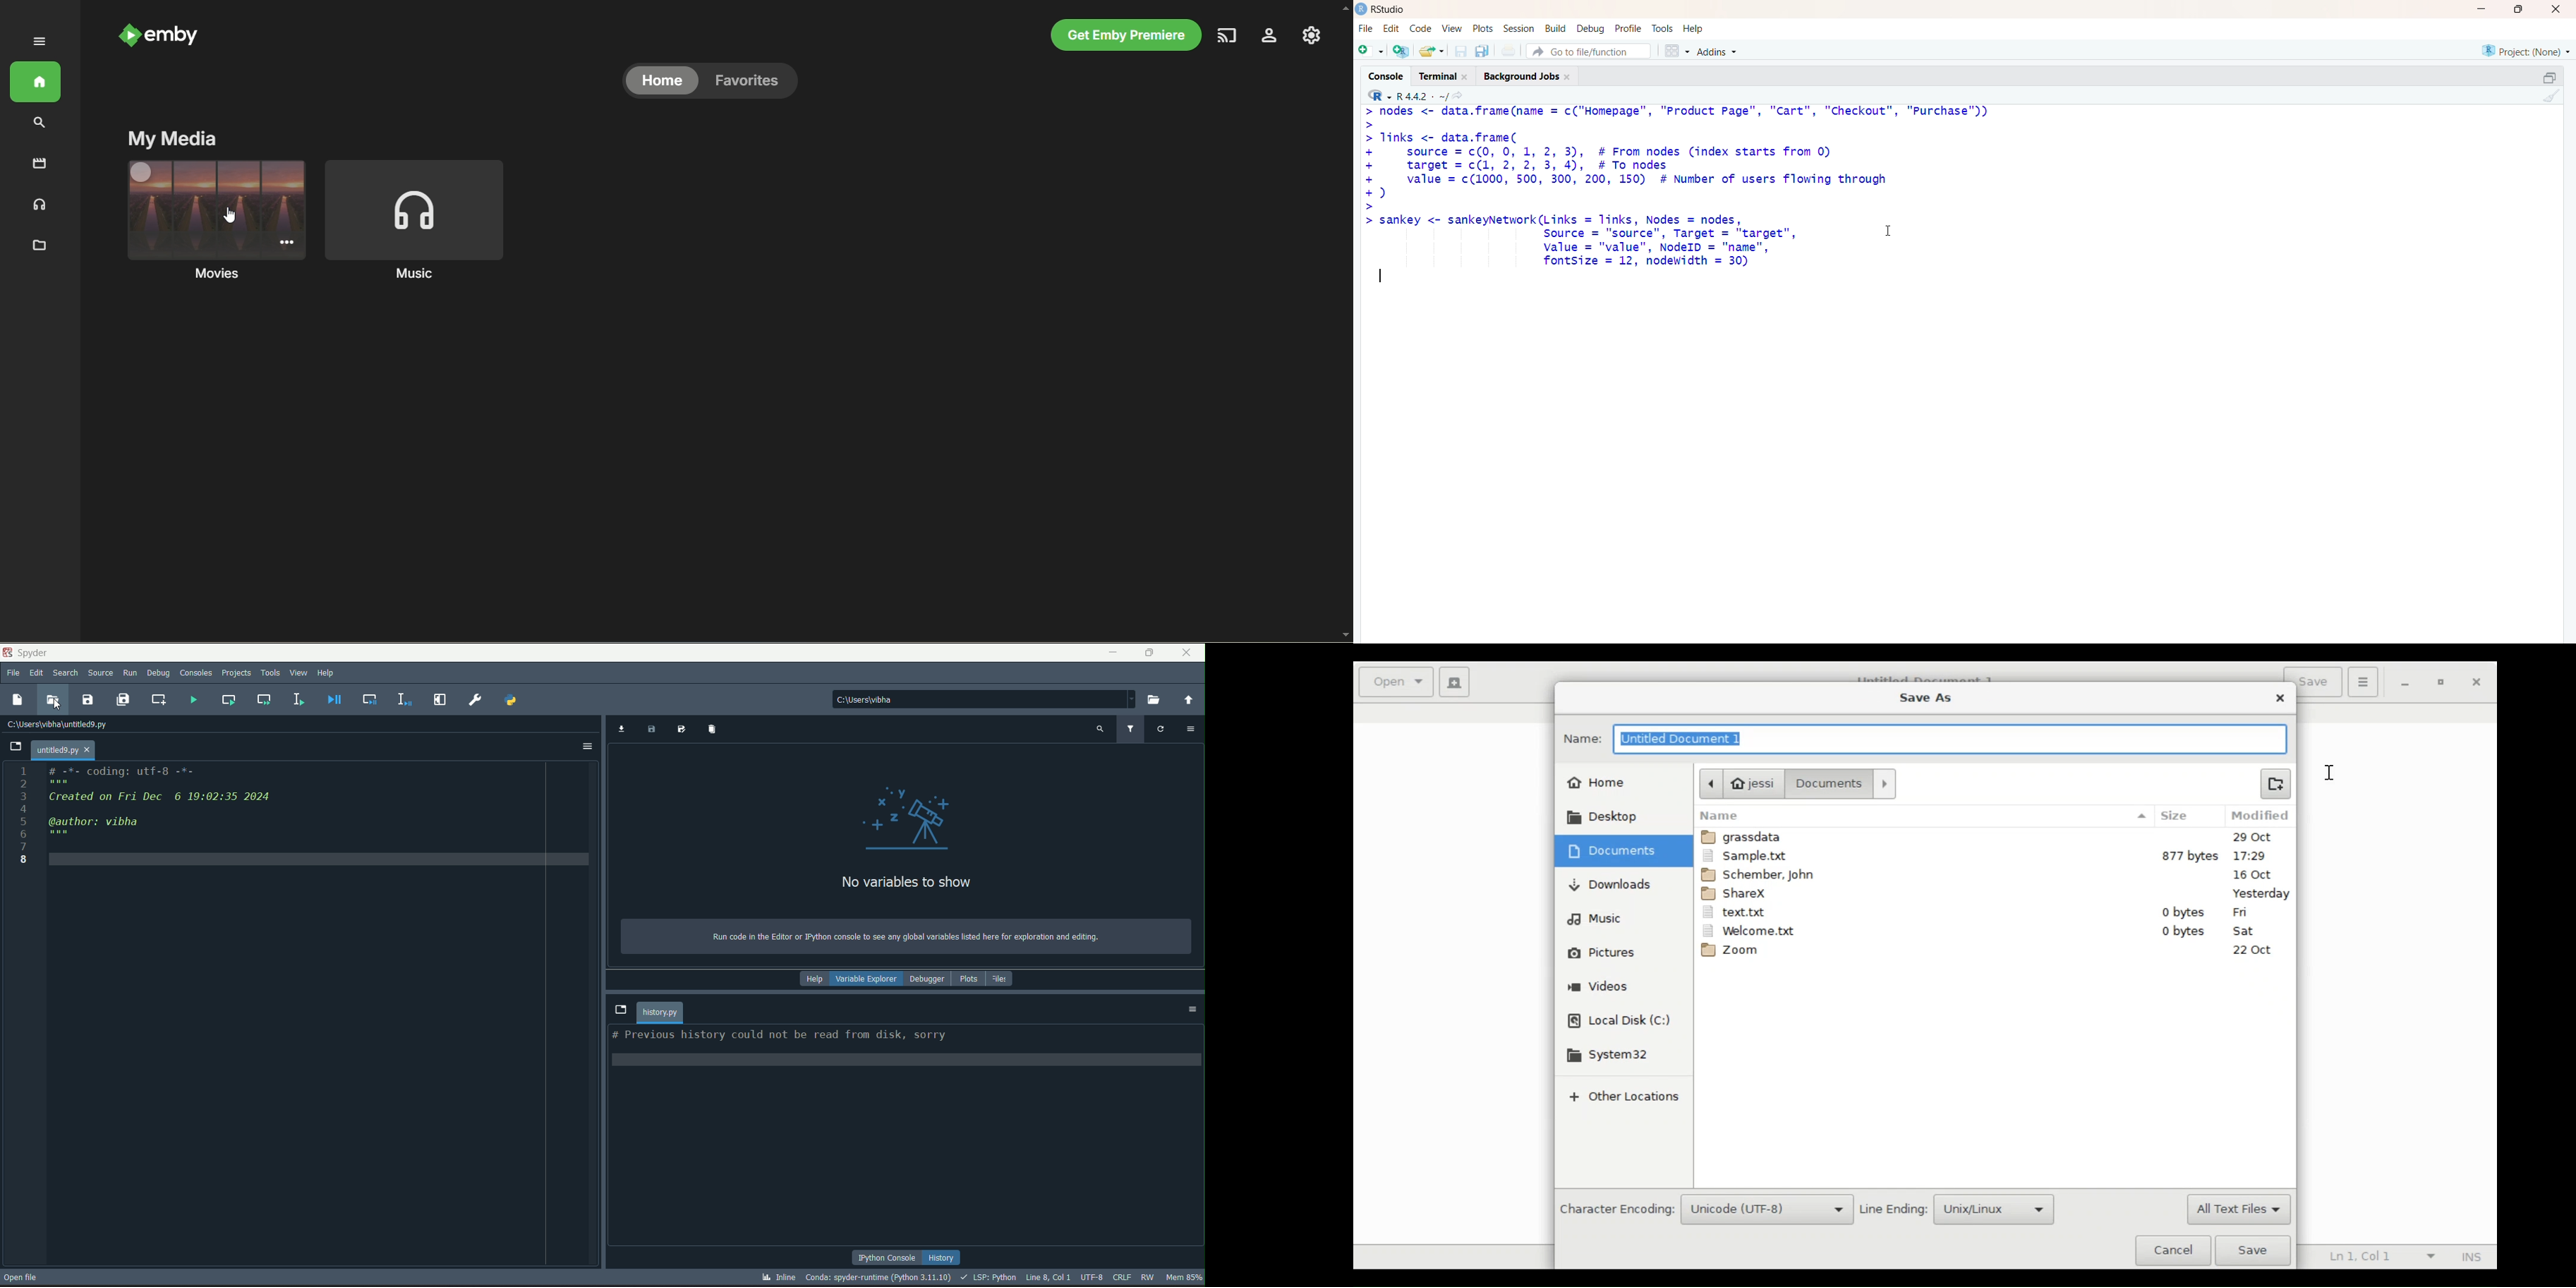  What do you see at coordinates (52, 701) in the screenshot?
I see `open file` at bounding box center [52, 701].